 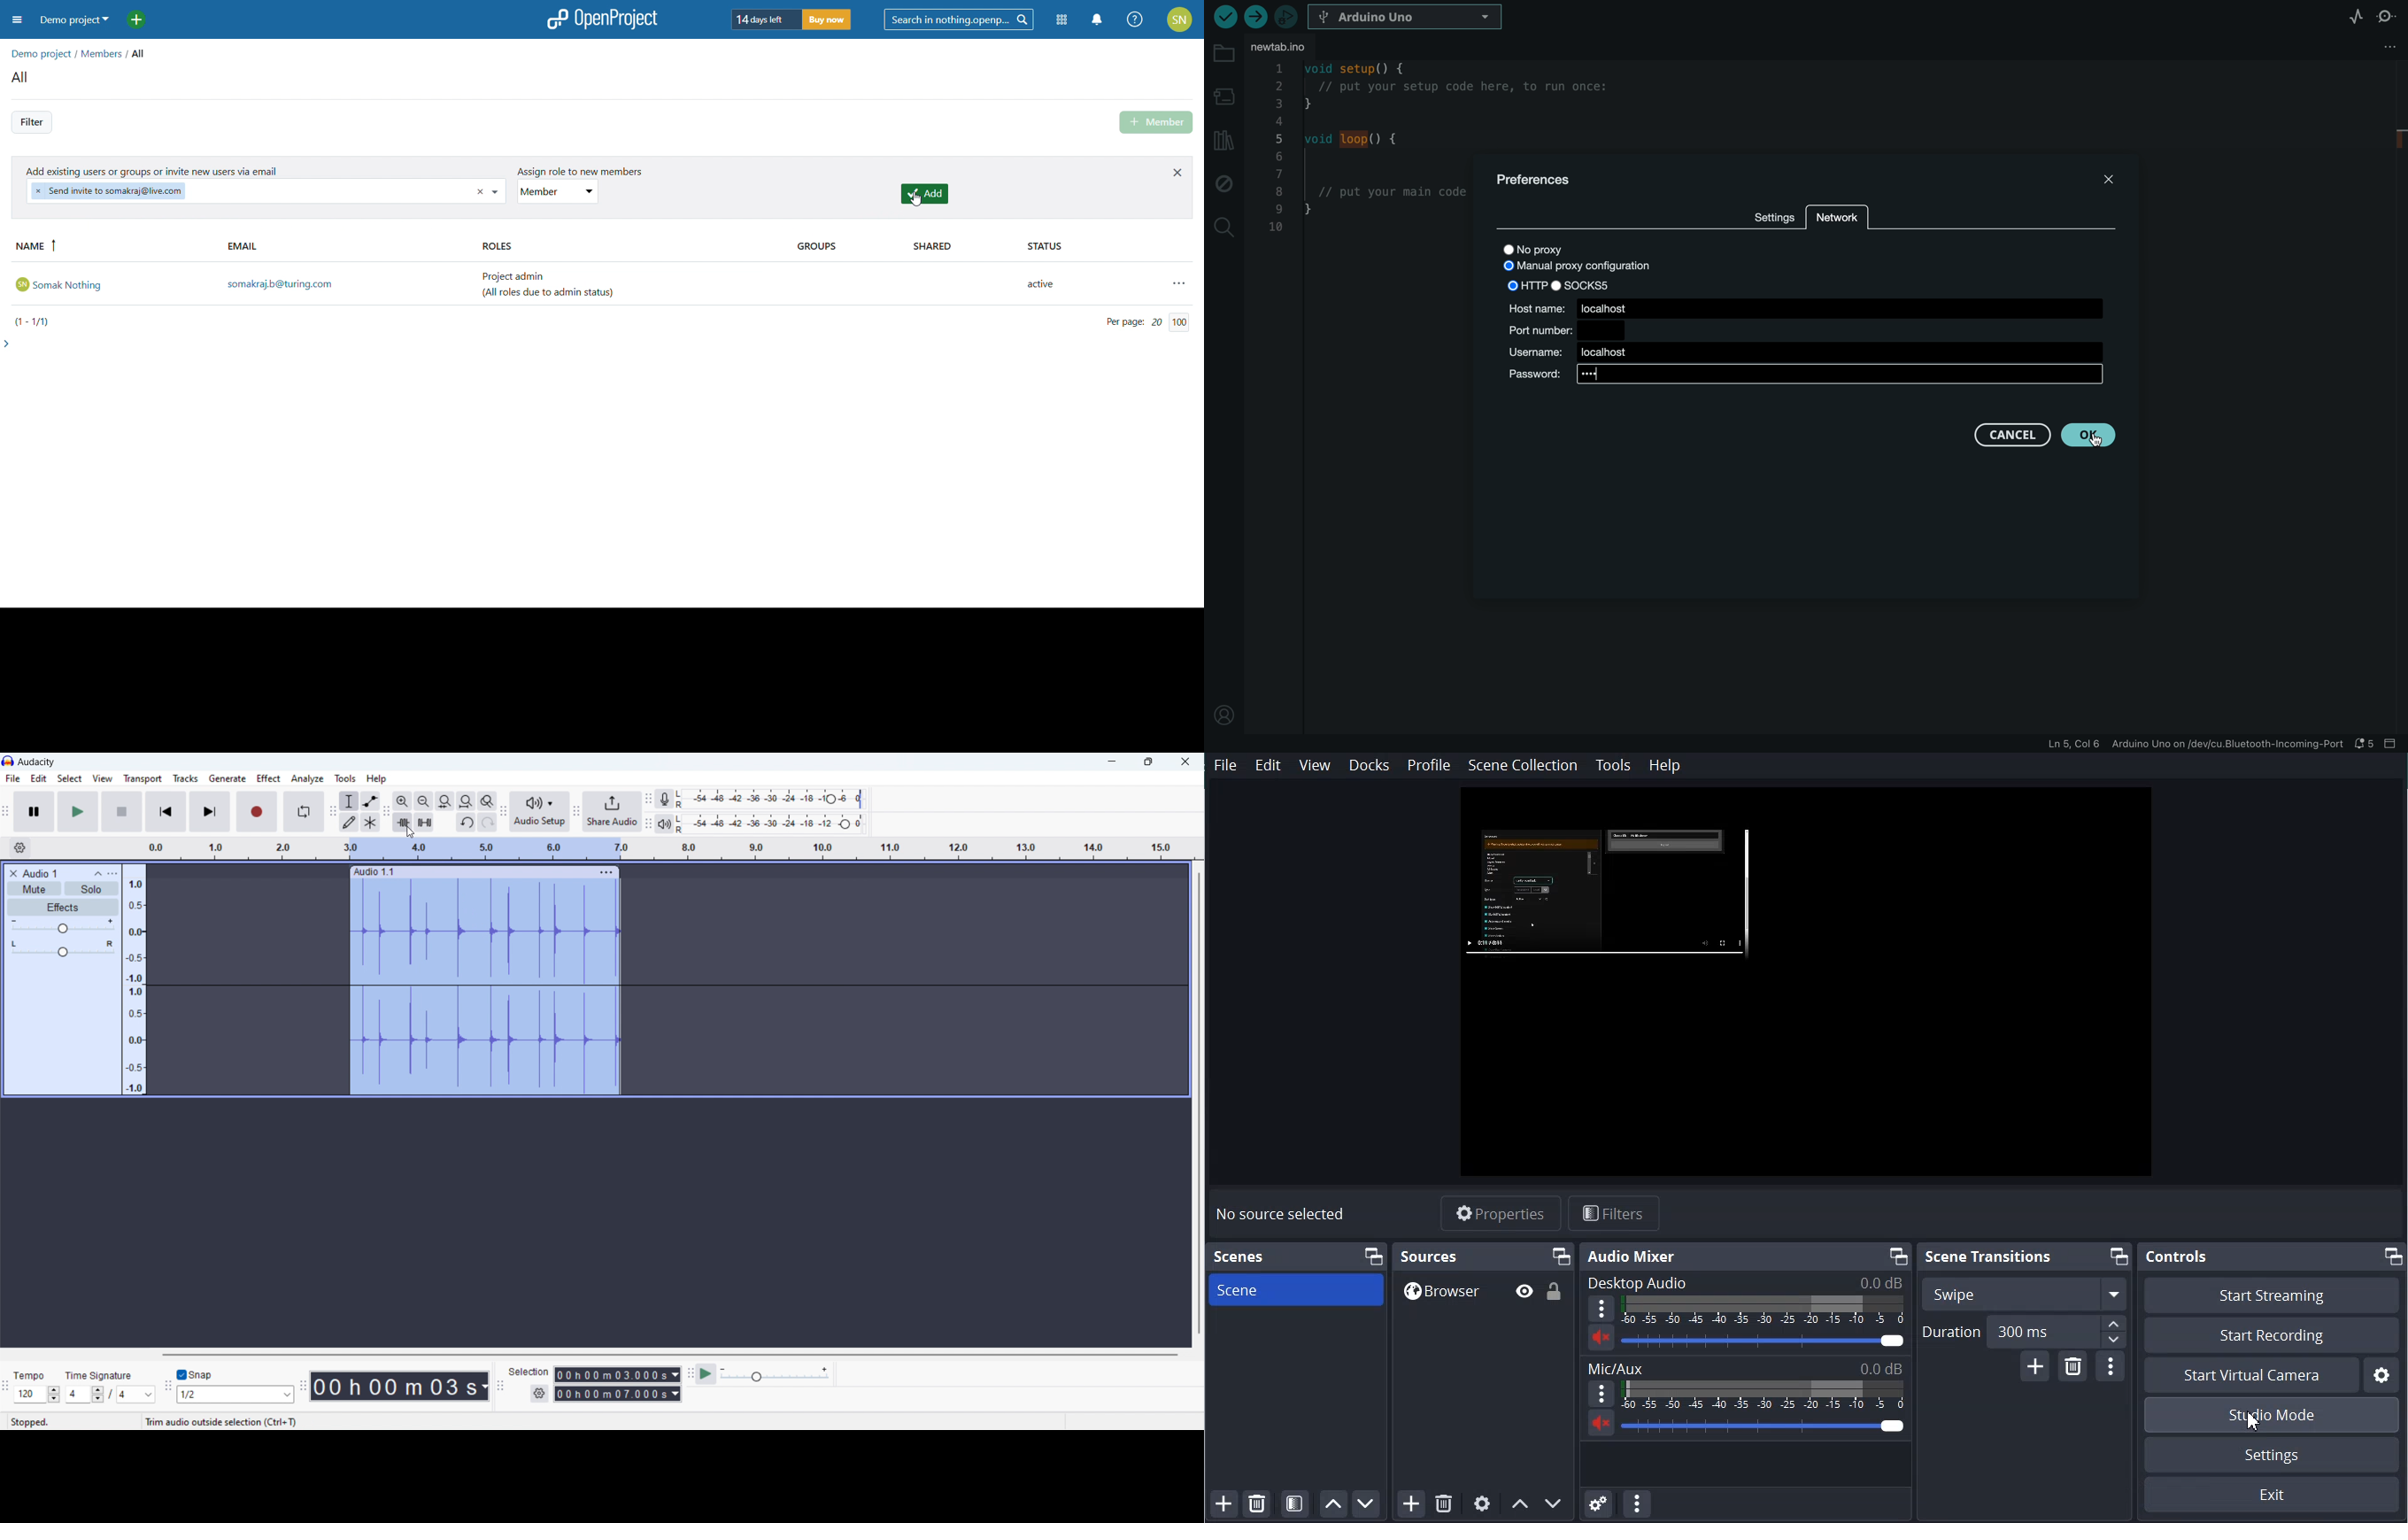 I want to click on Add Configurable Transition, so click(x=2035, y=1367).